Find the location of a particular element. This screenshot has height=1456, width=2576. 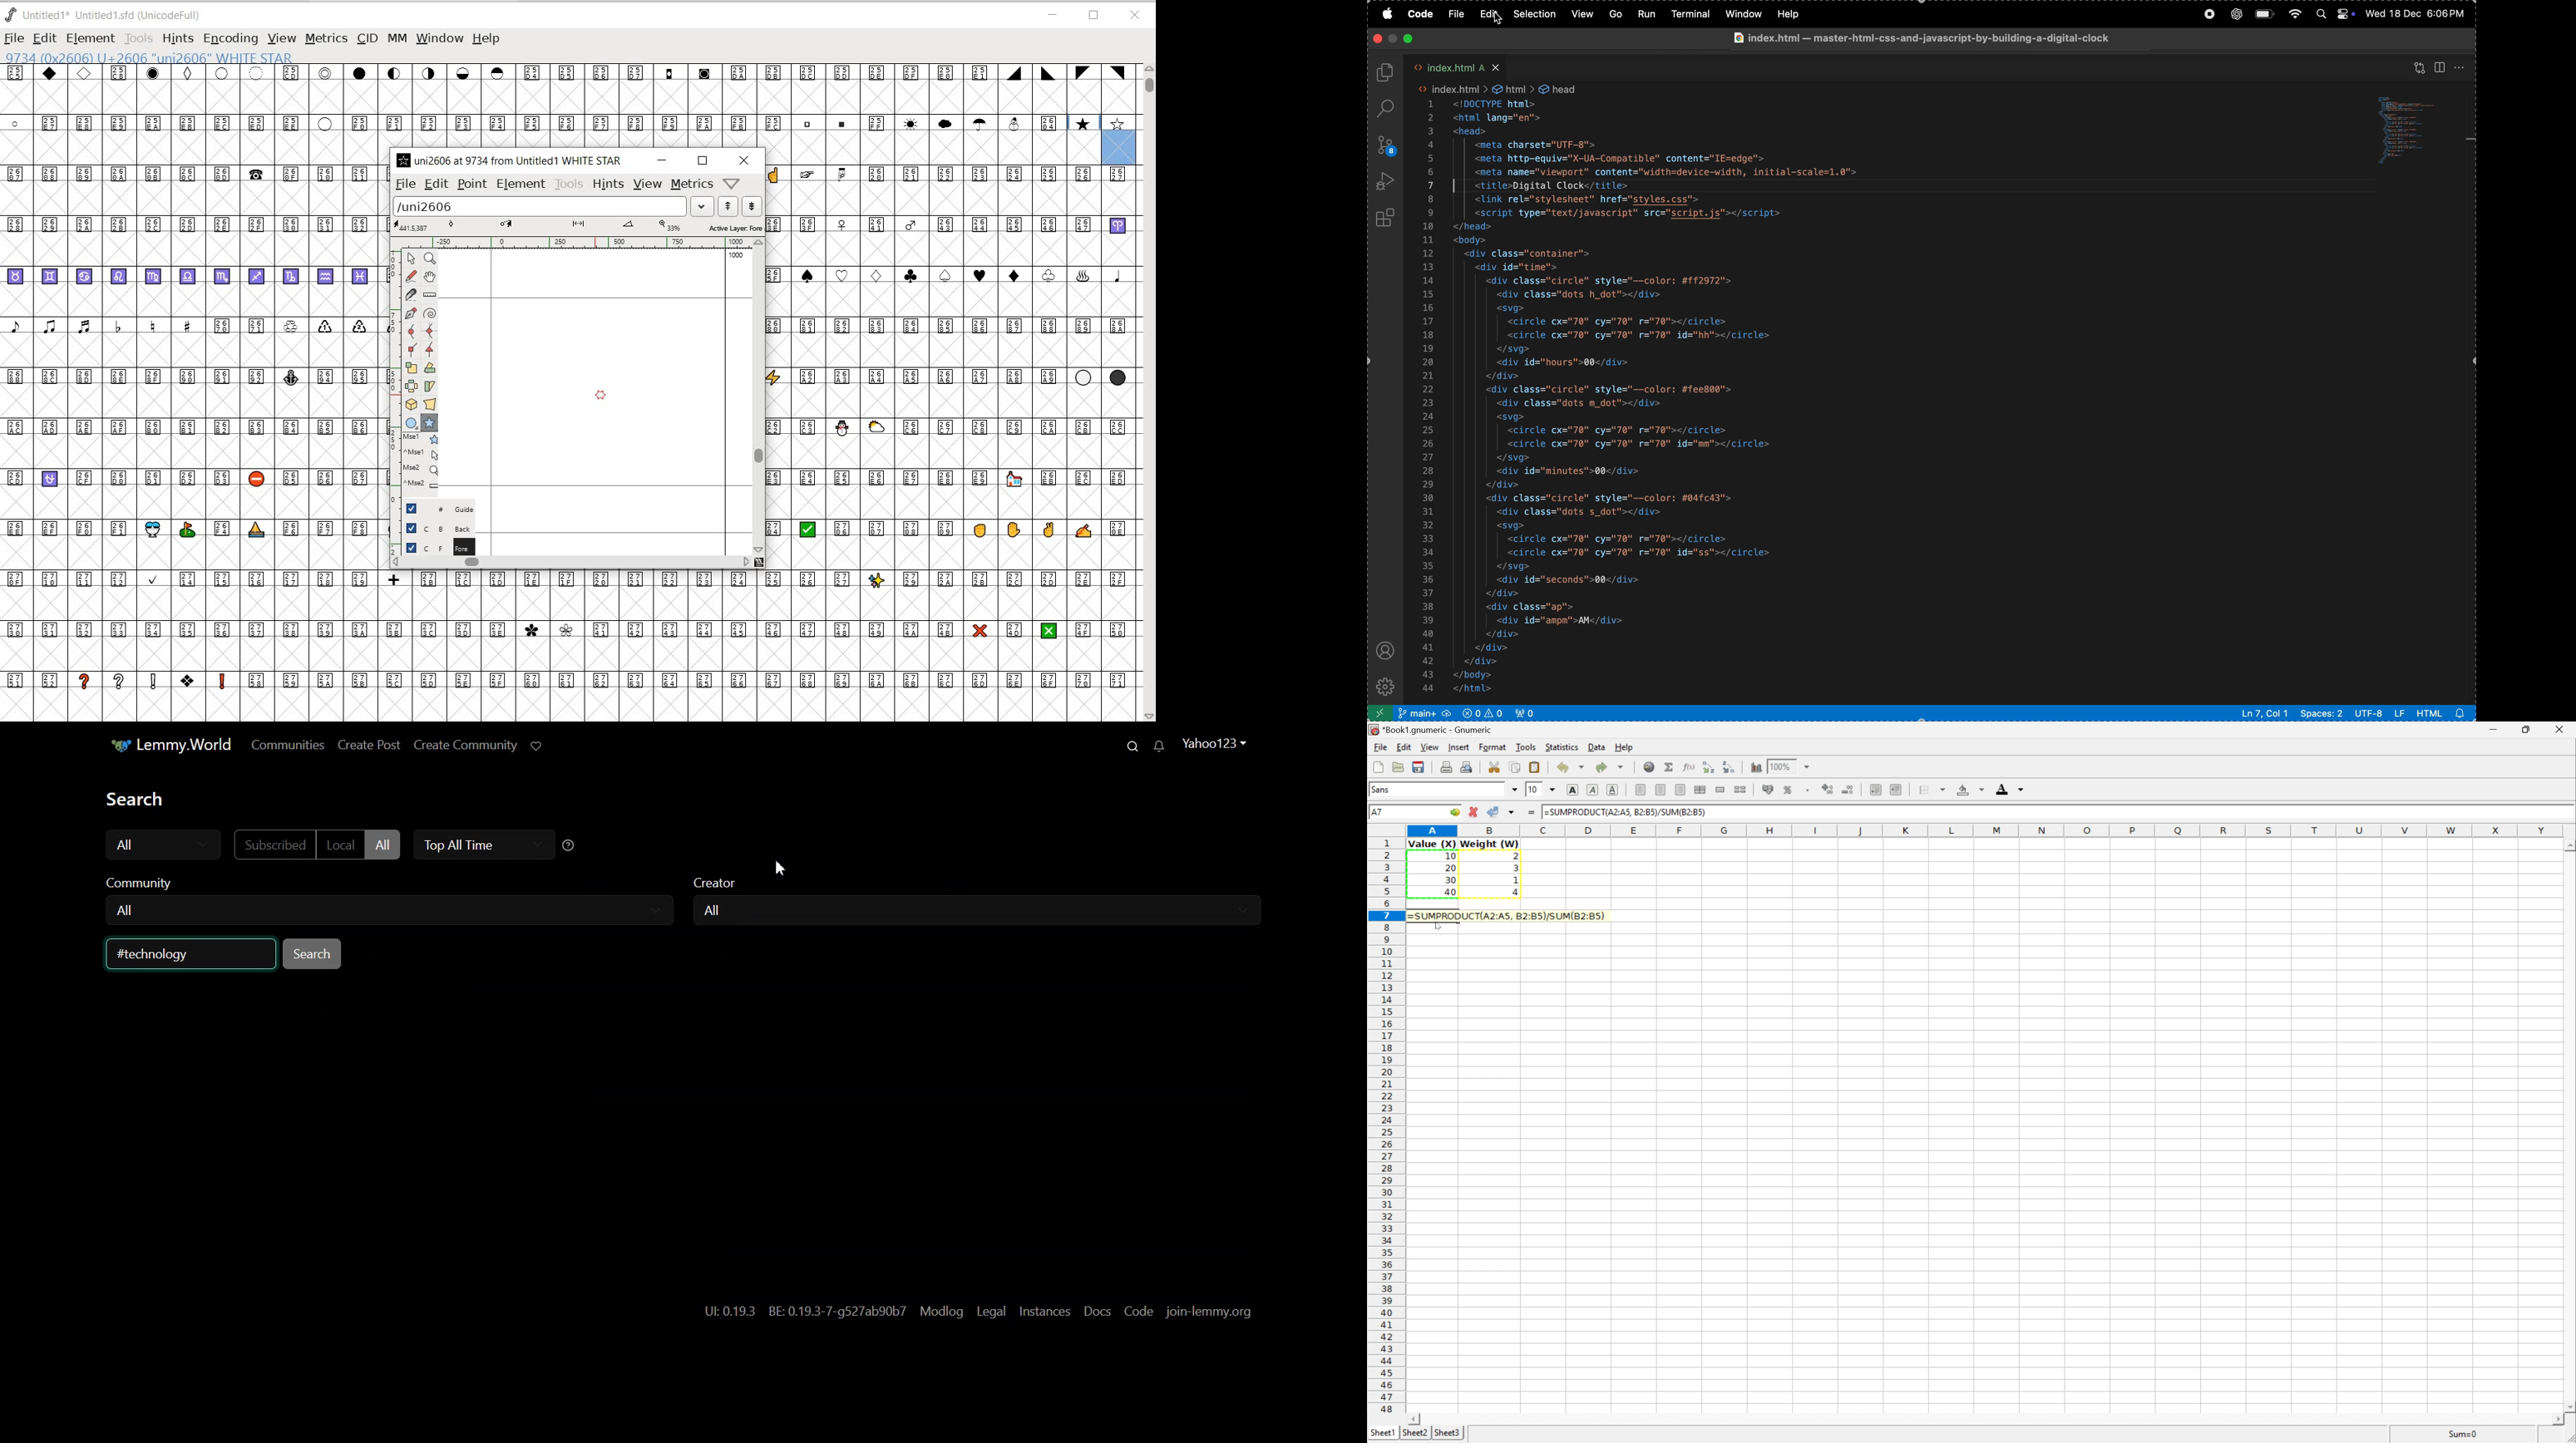

Copy selection is located at coordinates (1519, 767).